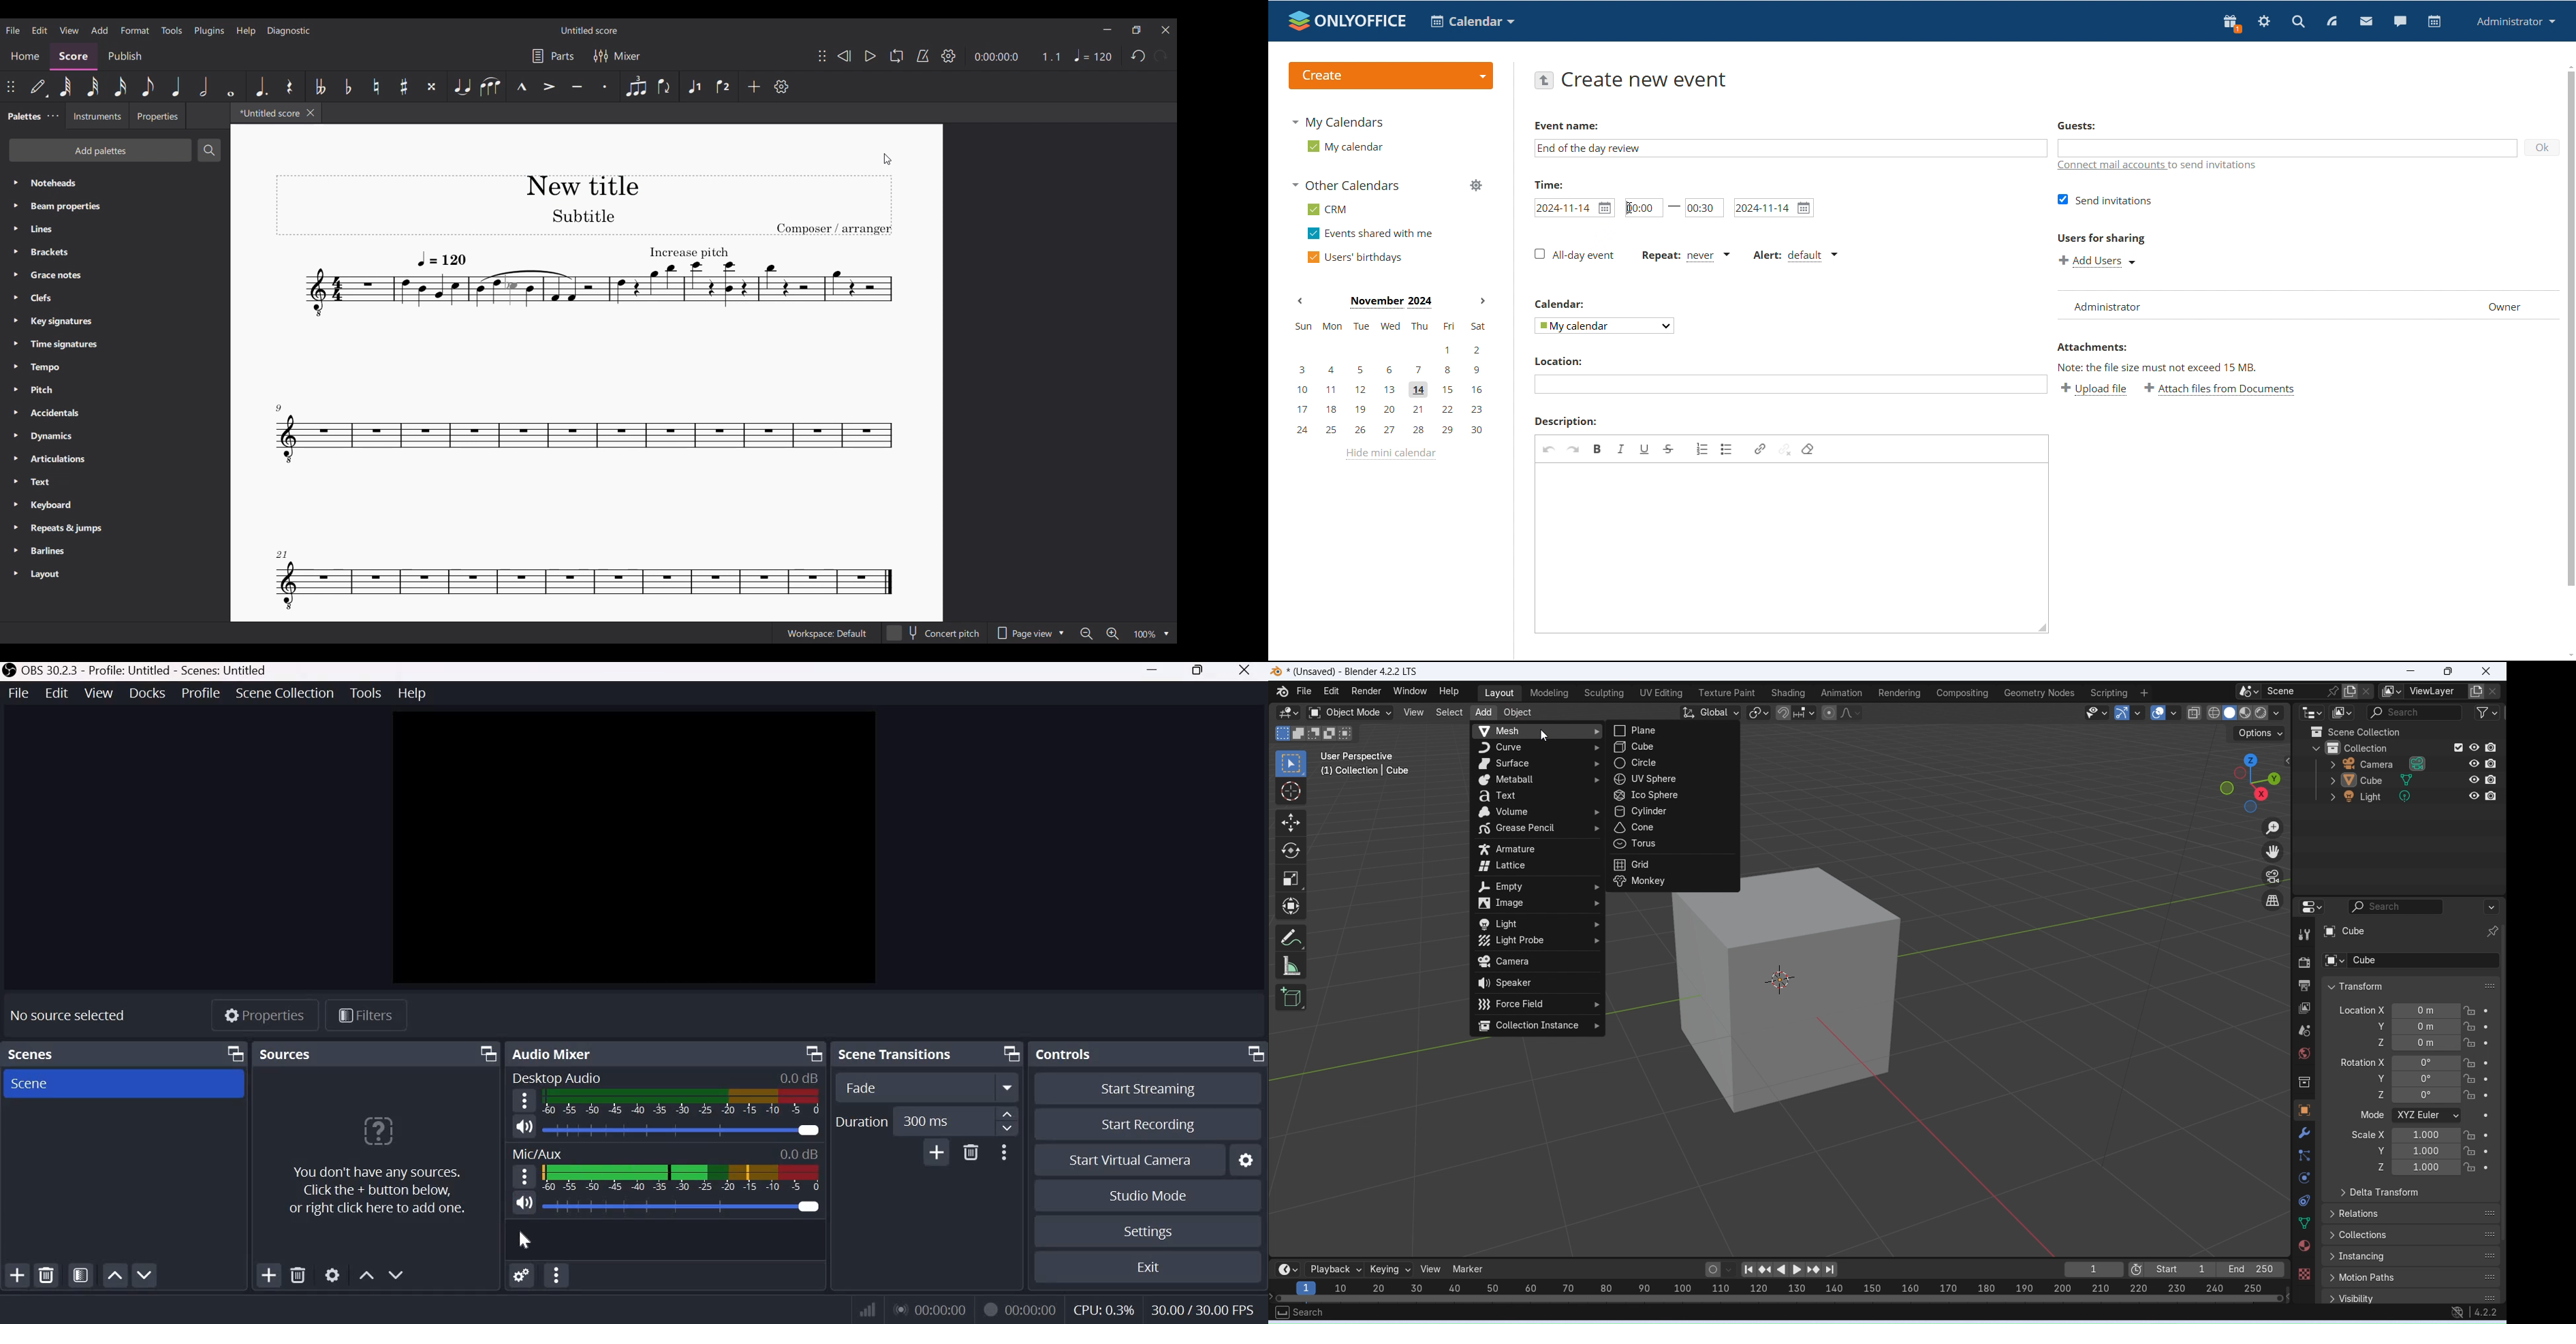  What do you see at coordinates (1347, 20) in the screenshot?
I see `logo` at bounding box center [1347, 20].